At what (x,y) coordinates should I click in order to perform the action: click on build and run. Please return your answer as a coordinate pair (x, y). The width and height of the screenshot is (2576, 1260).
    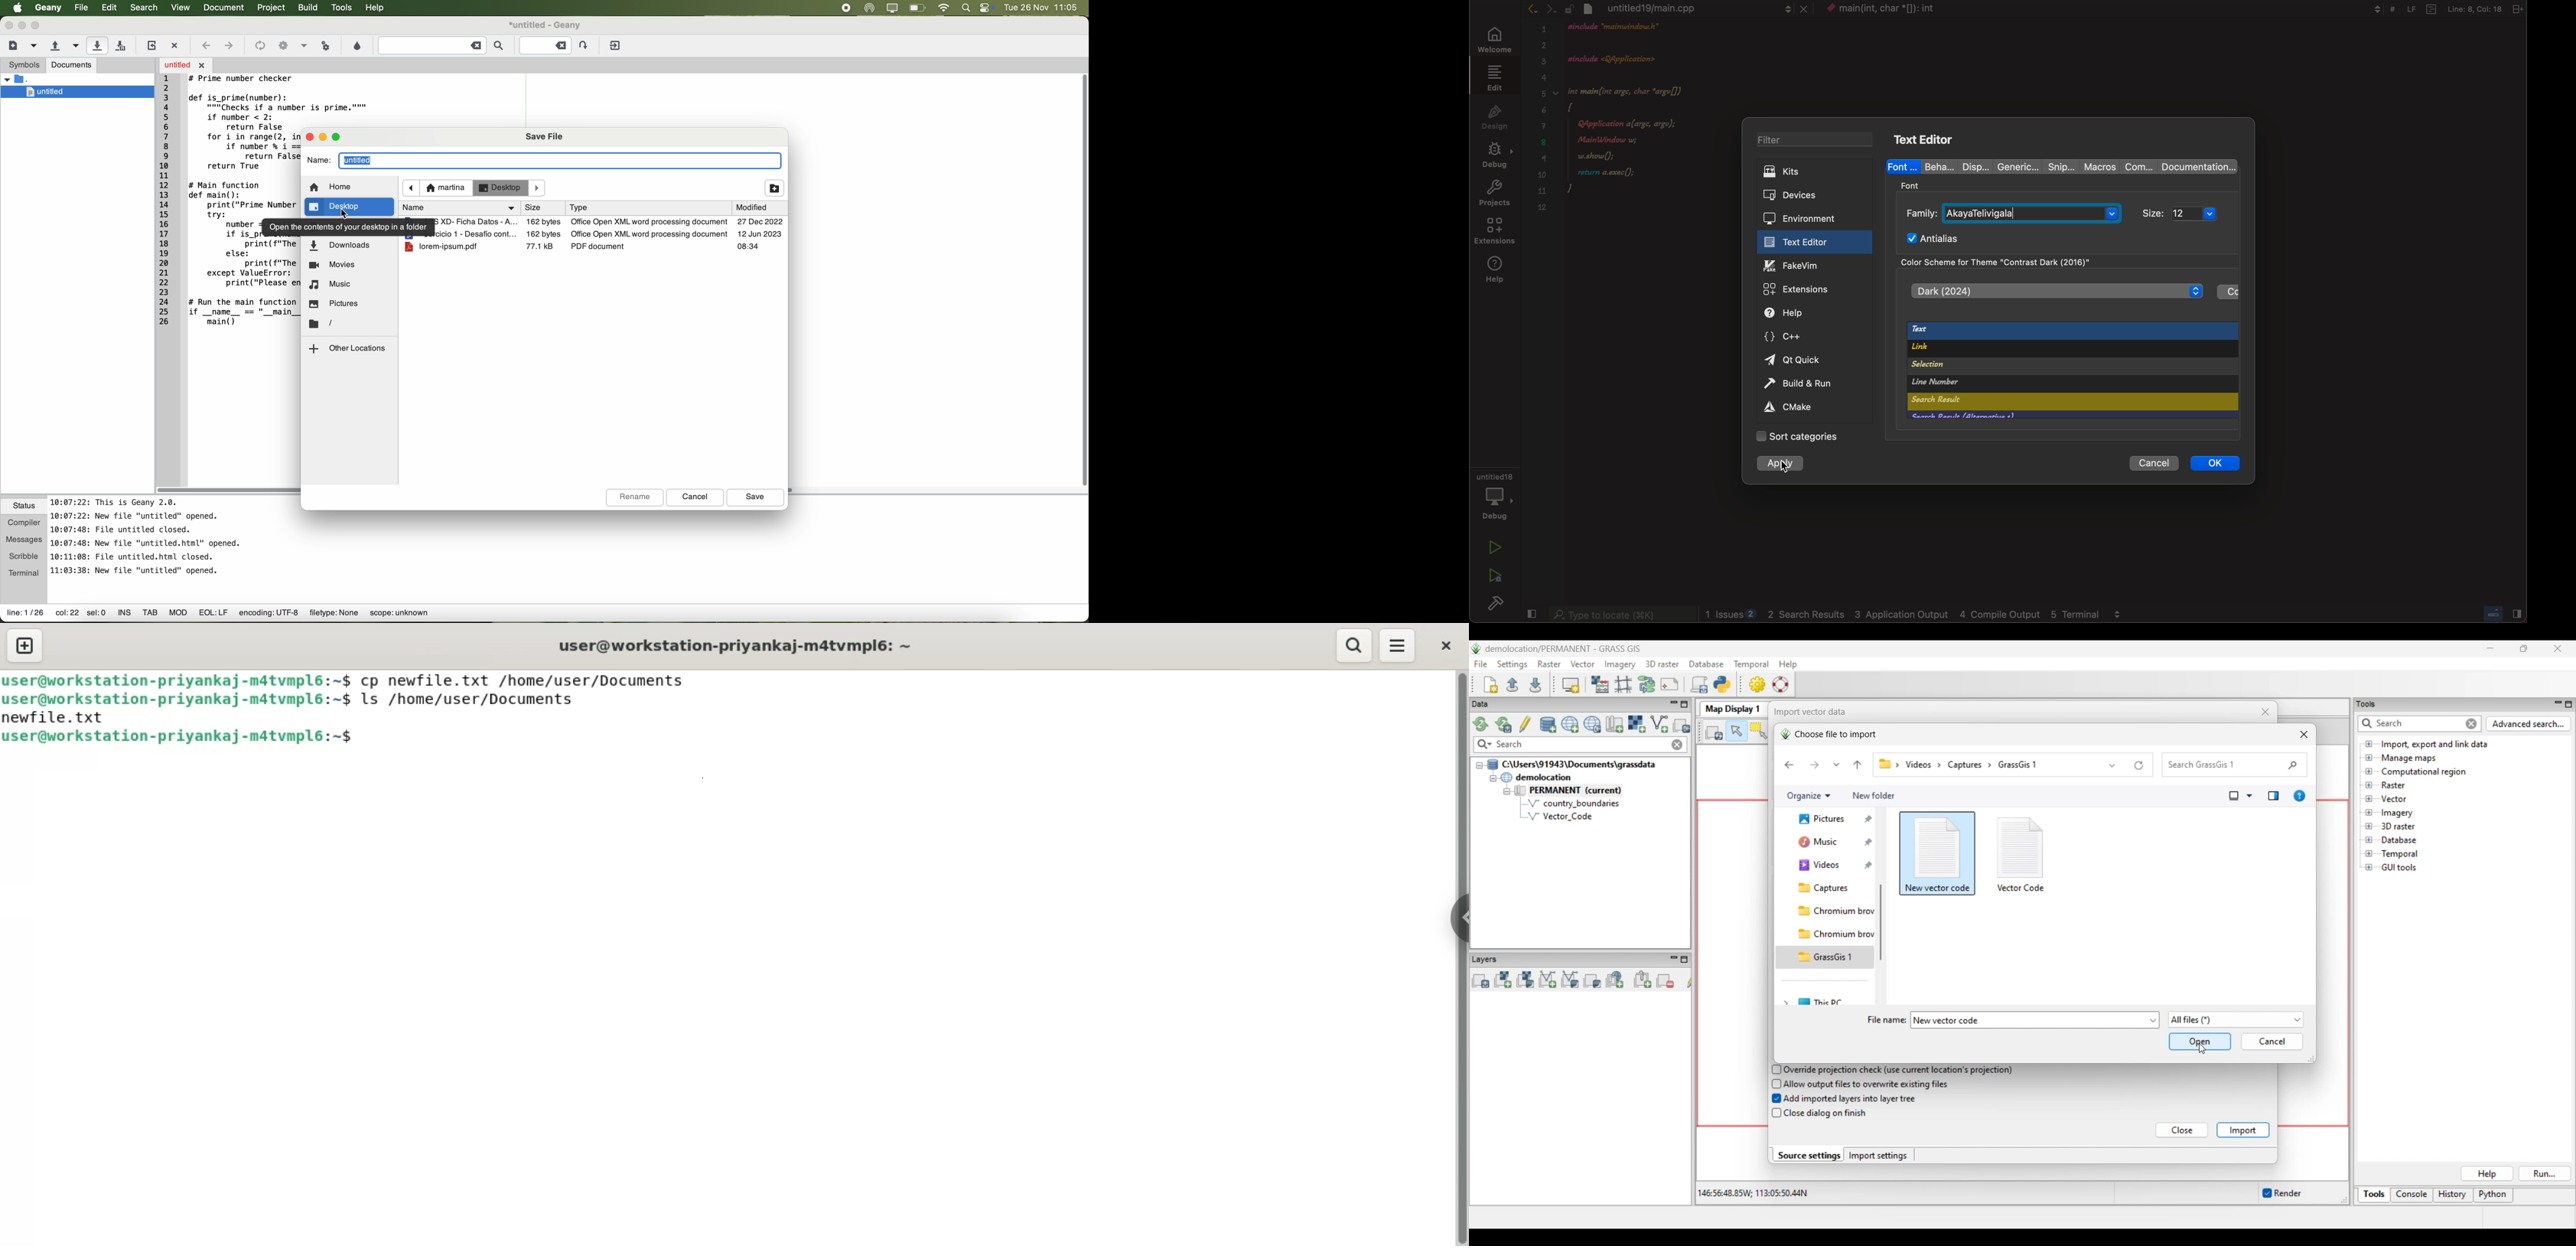
    Looking at the image, I should click on (1808, 385).